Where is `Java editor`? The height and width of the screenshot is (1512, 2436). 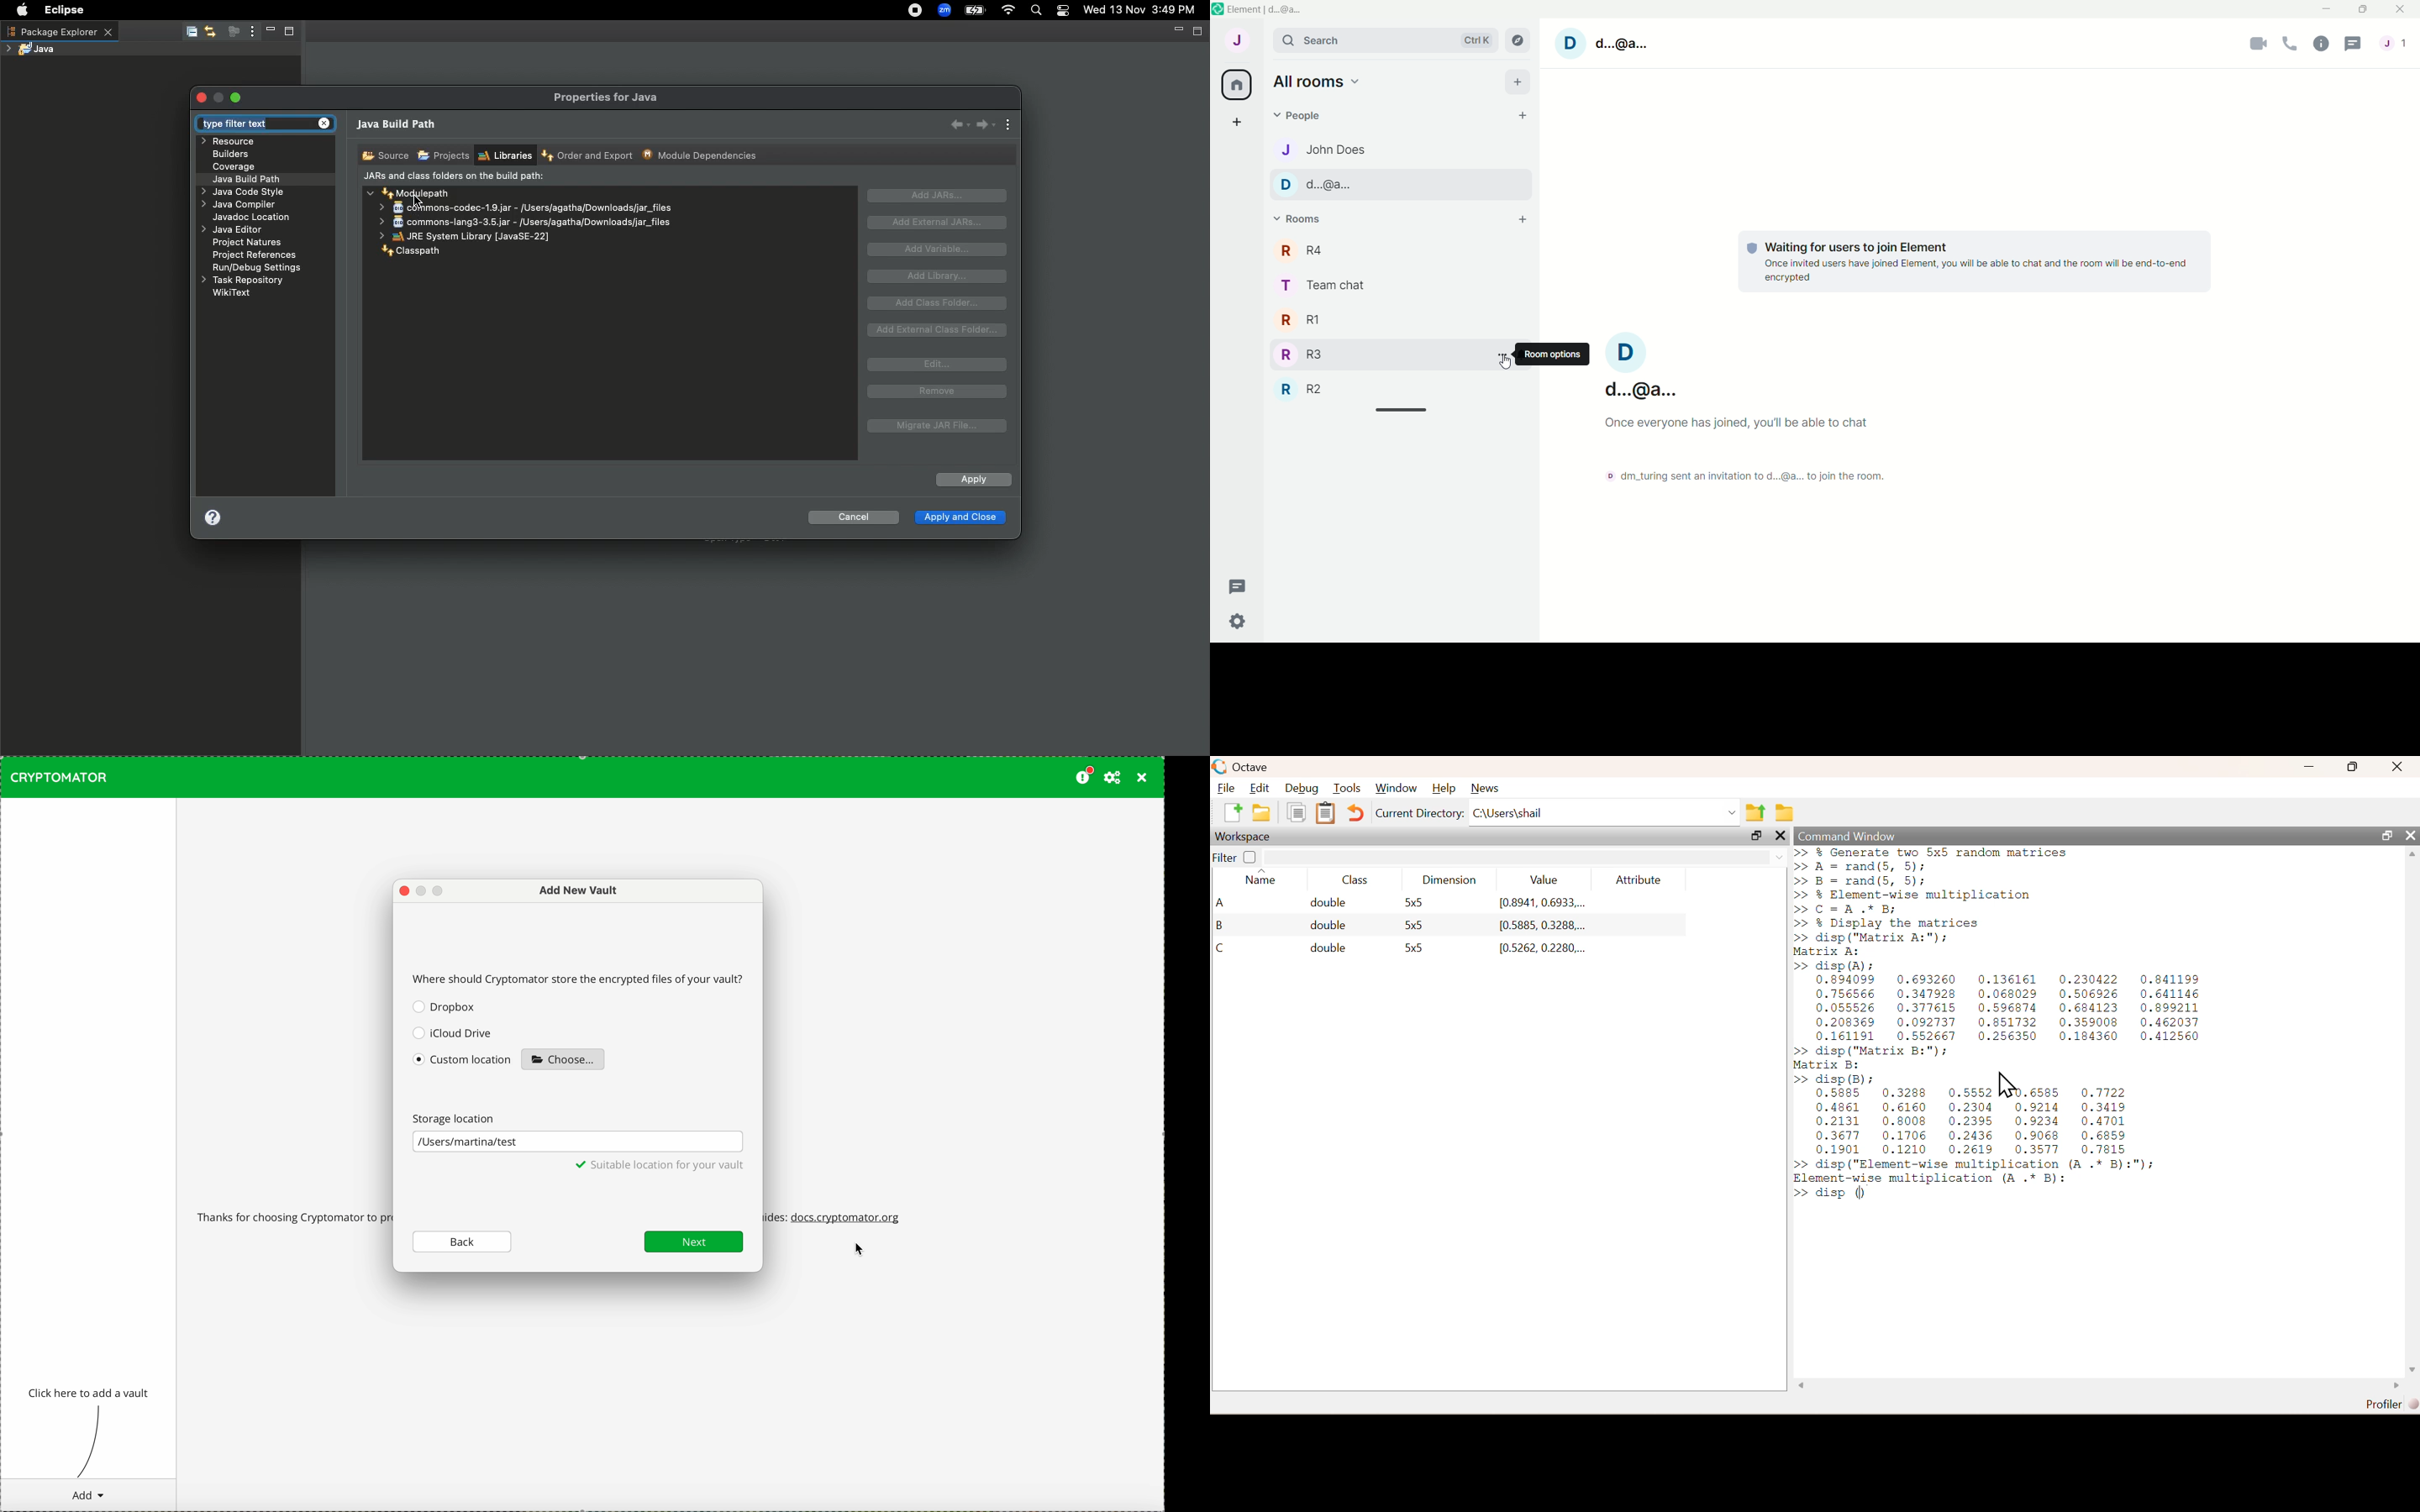 Java editor is located at coordinates (234, 230).